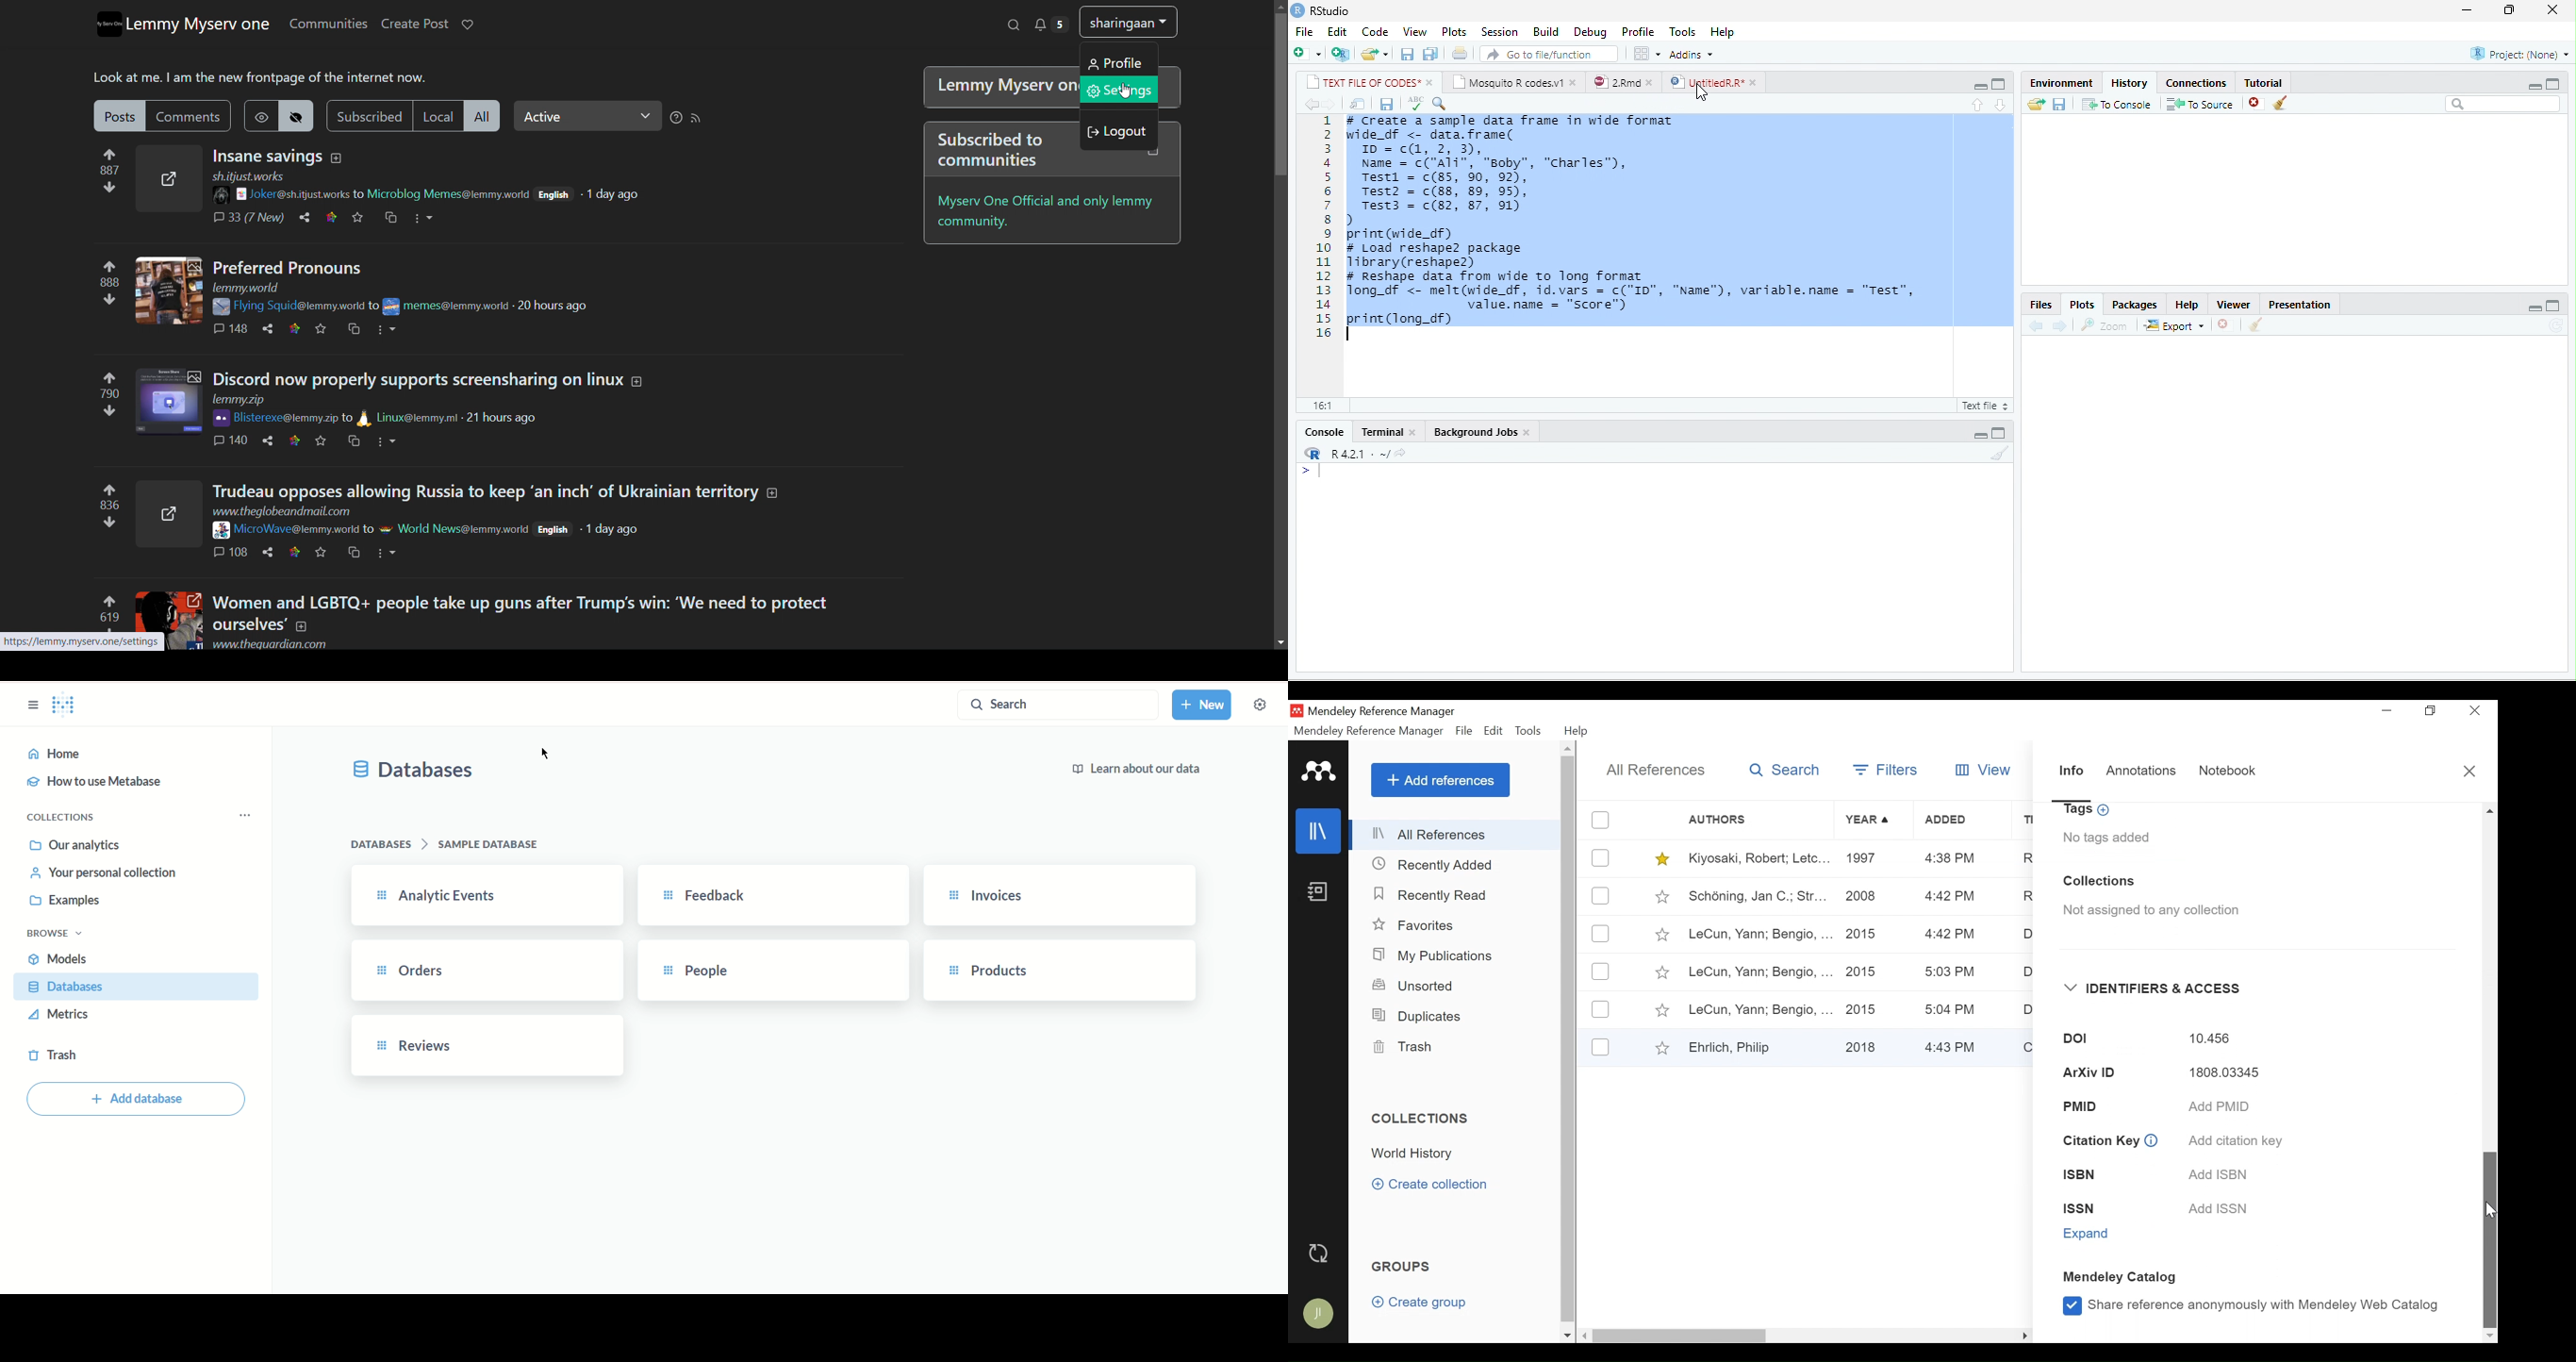  What do you see at coordinates (1375, 32) in the screenshot?
I see `Code` at bounding box center [1375, 32].